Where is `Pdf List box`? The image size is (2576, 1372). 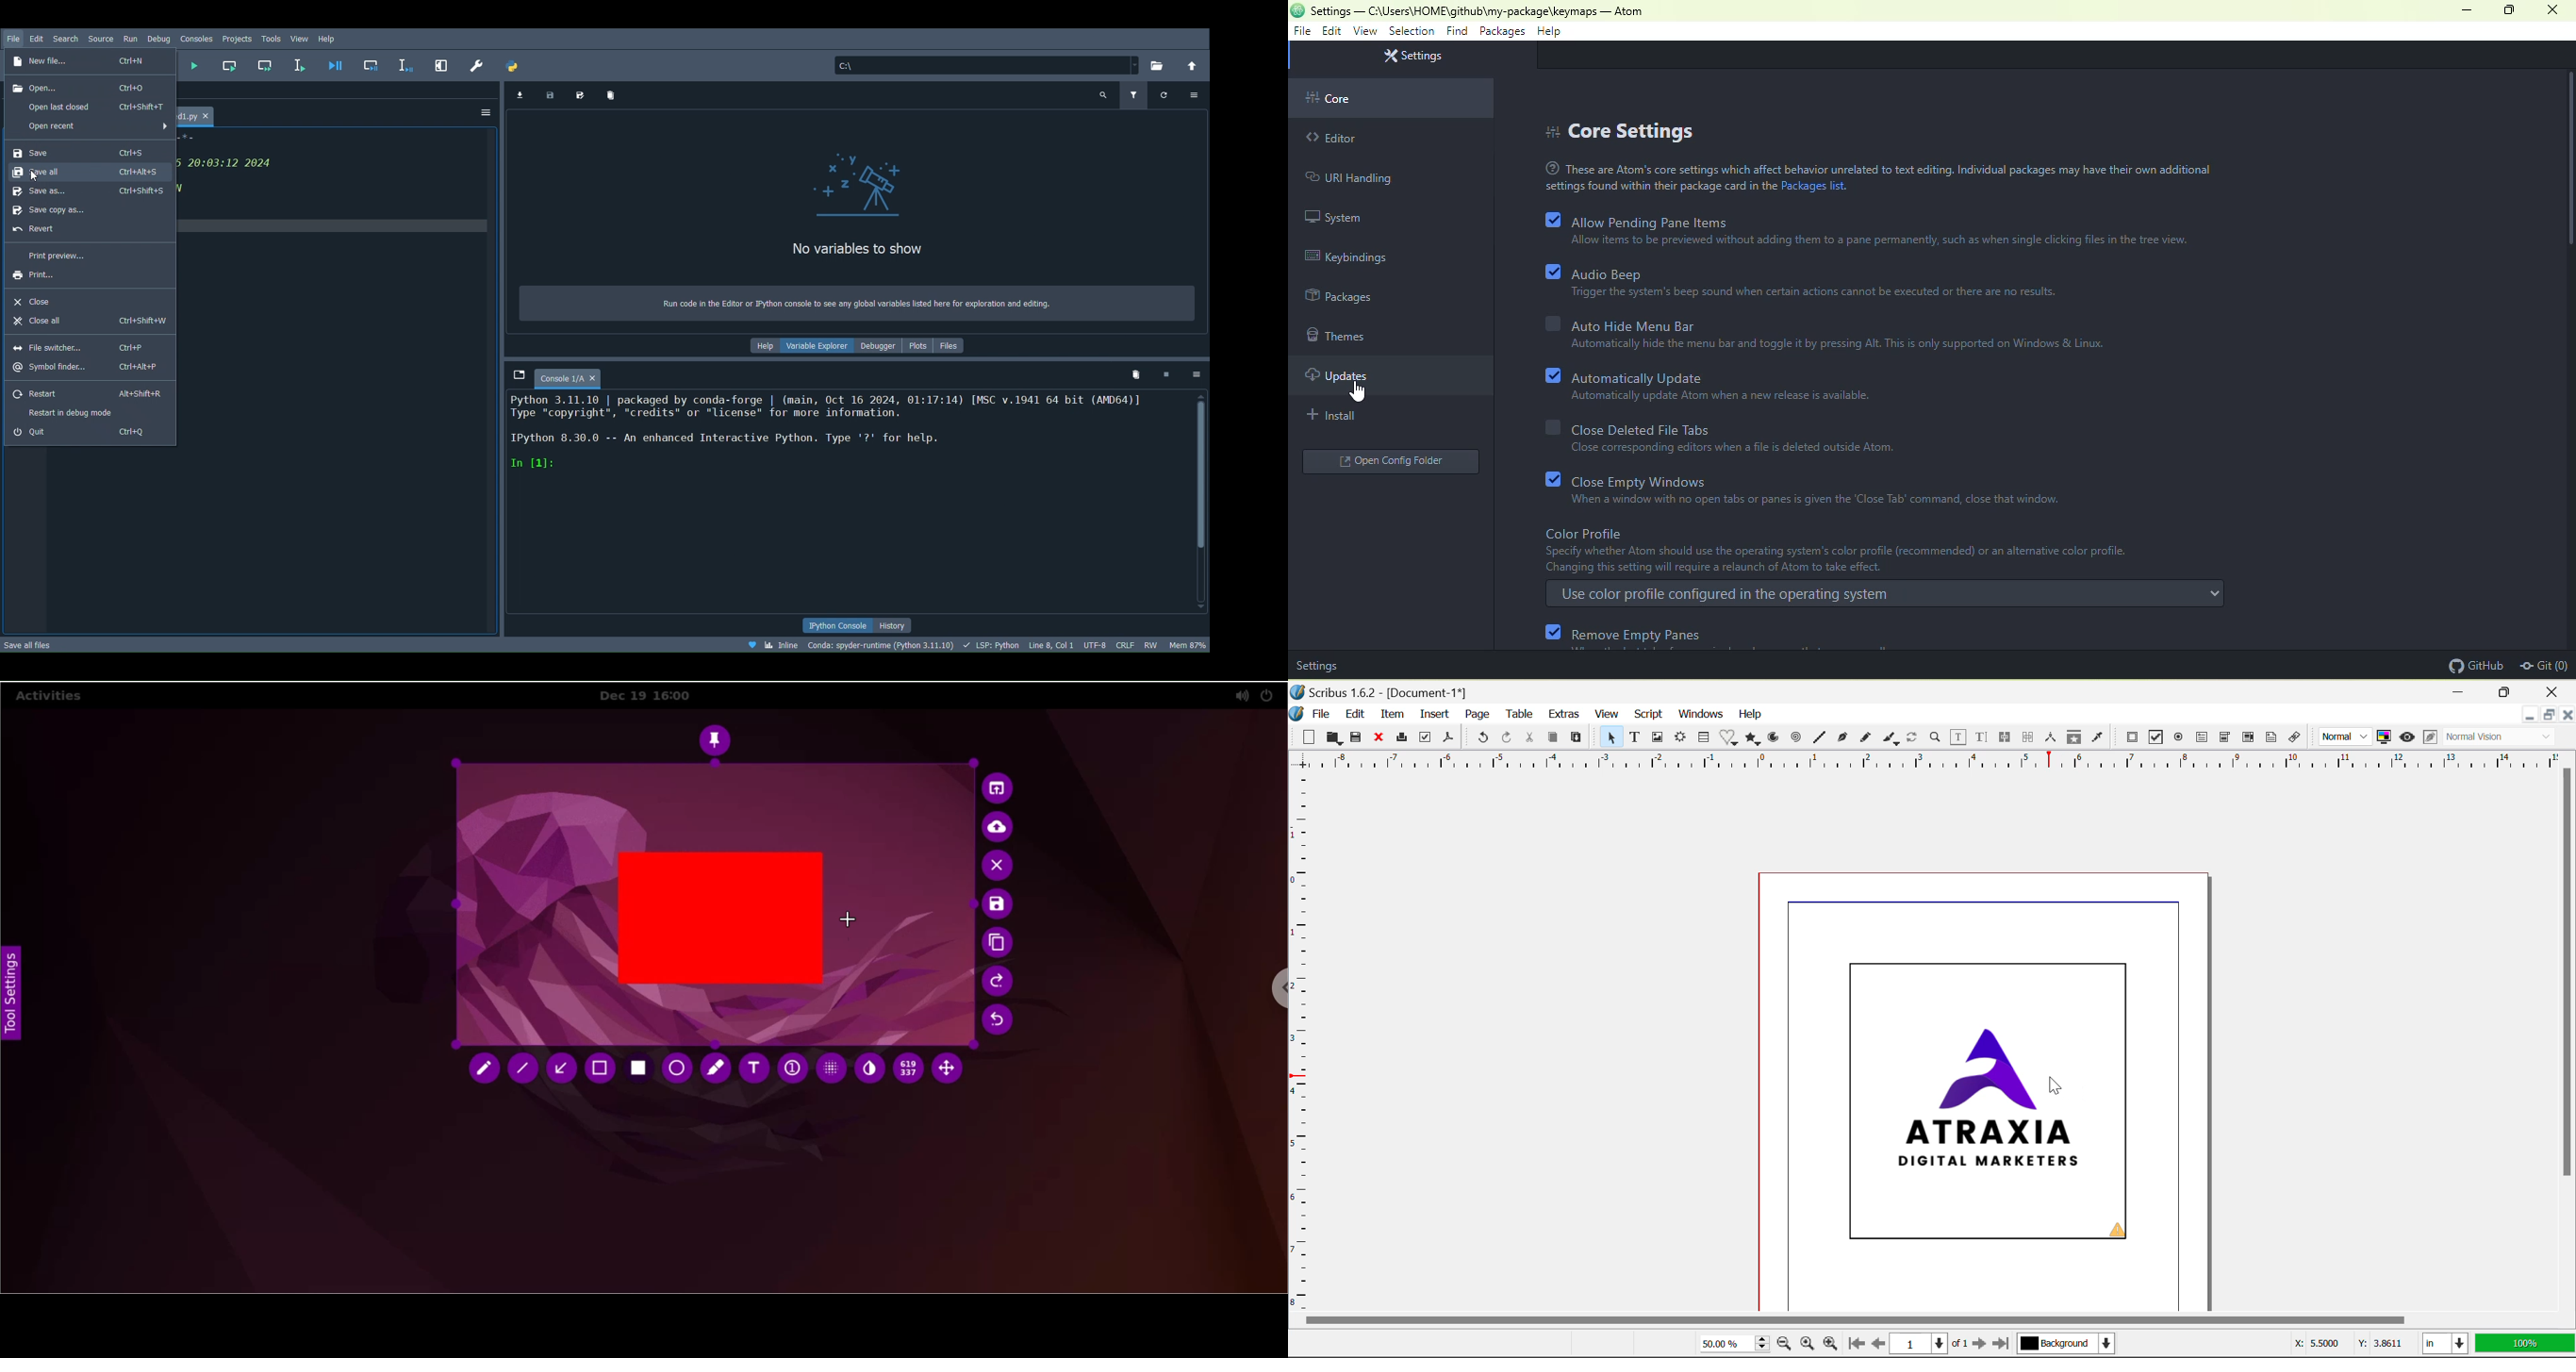
Pdf List box is located at coordinates (2247, 739).